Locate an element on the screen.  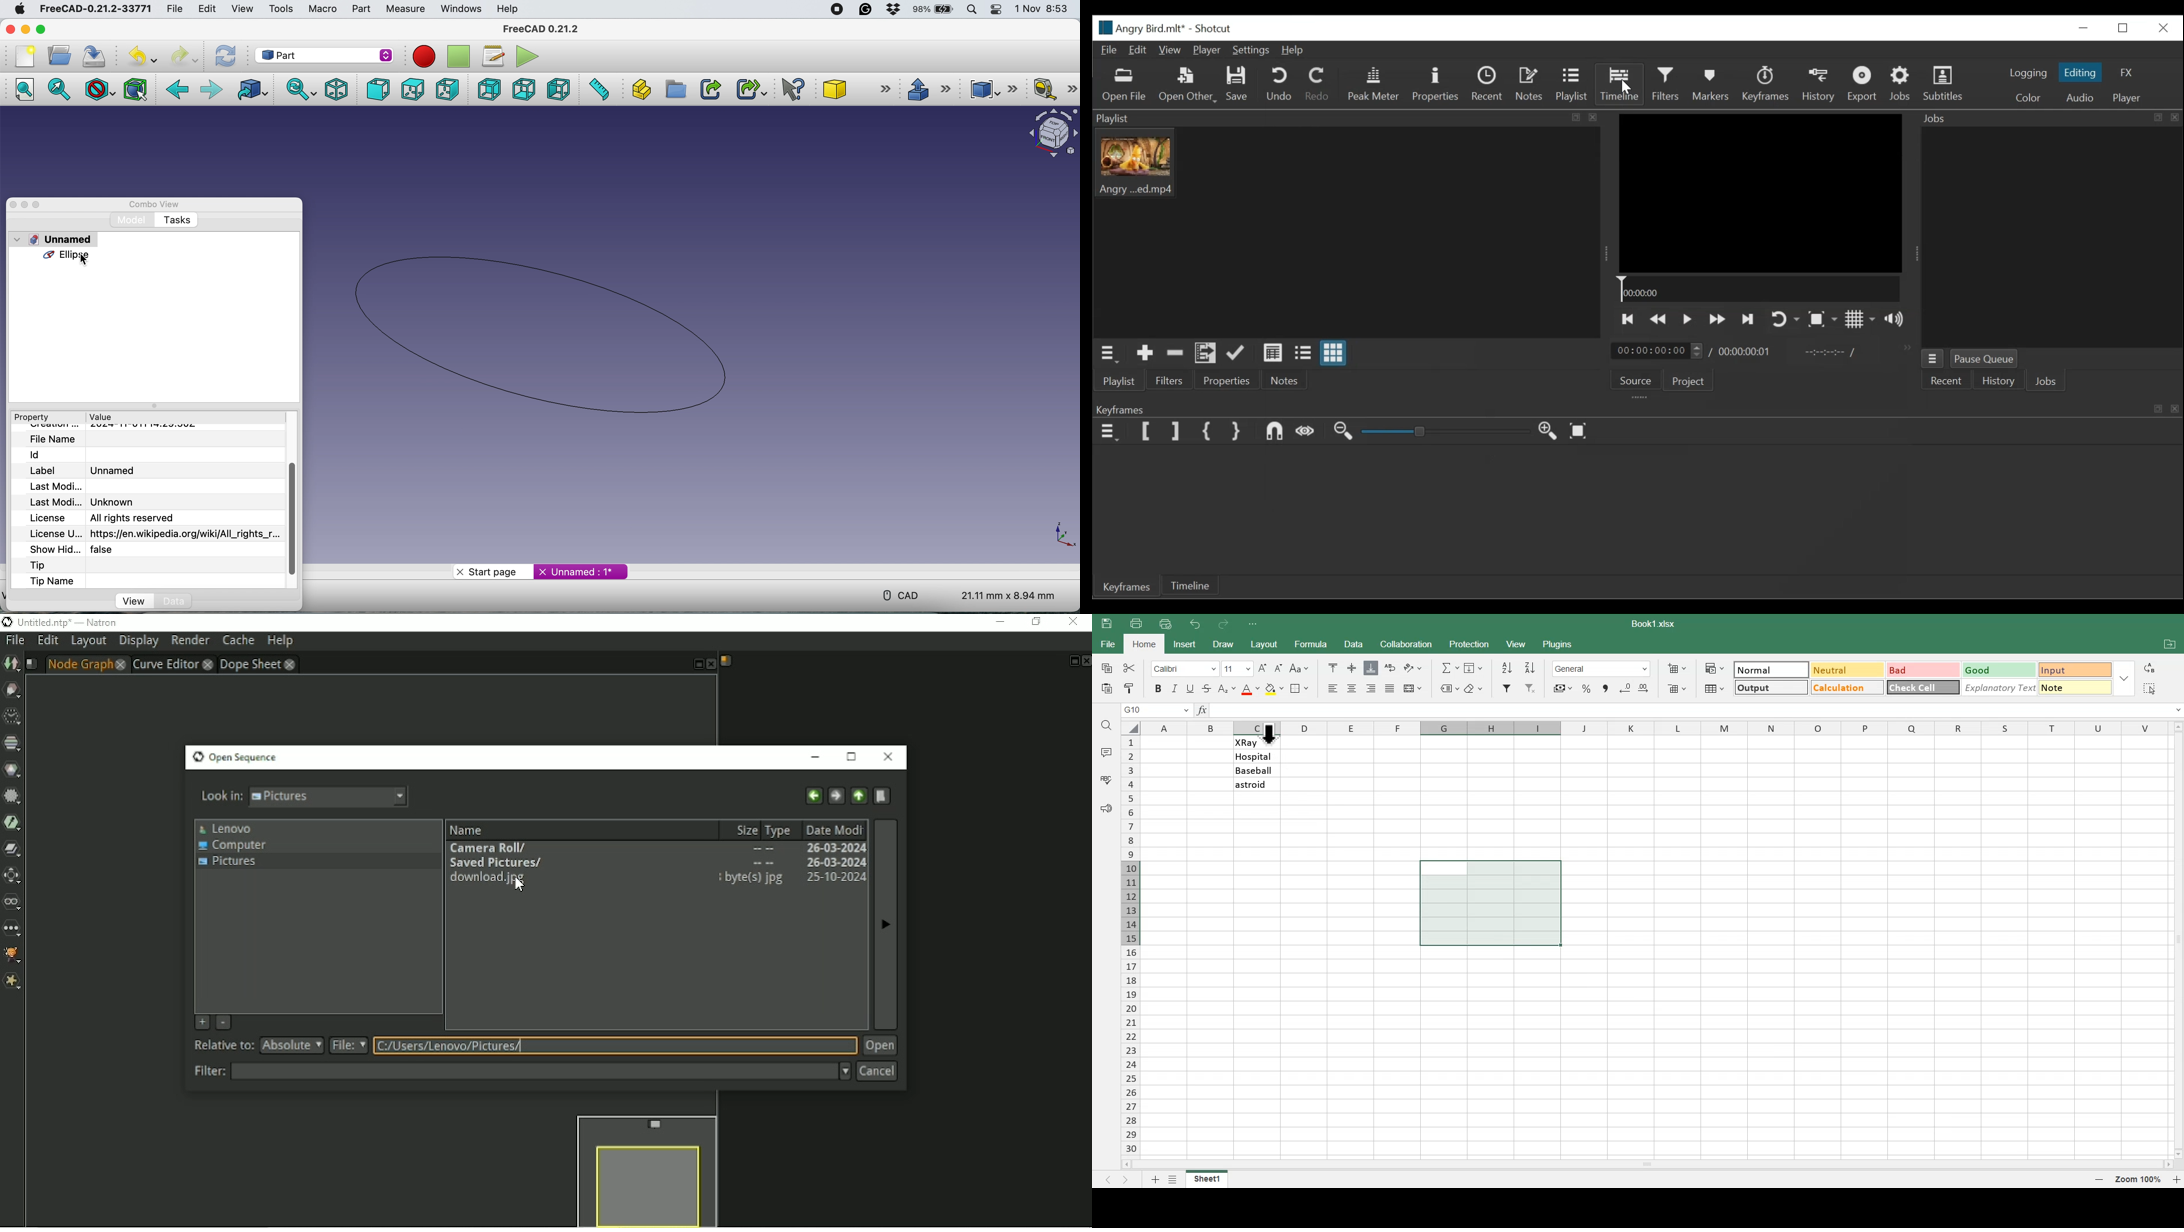
show hidden is located at coordinates (74, 548).